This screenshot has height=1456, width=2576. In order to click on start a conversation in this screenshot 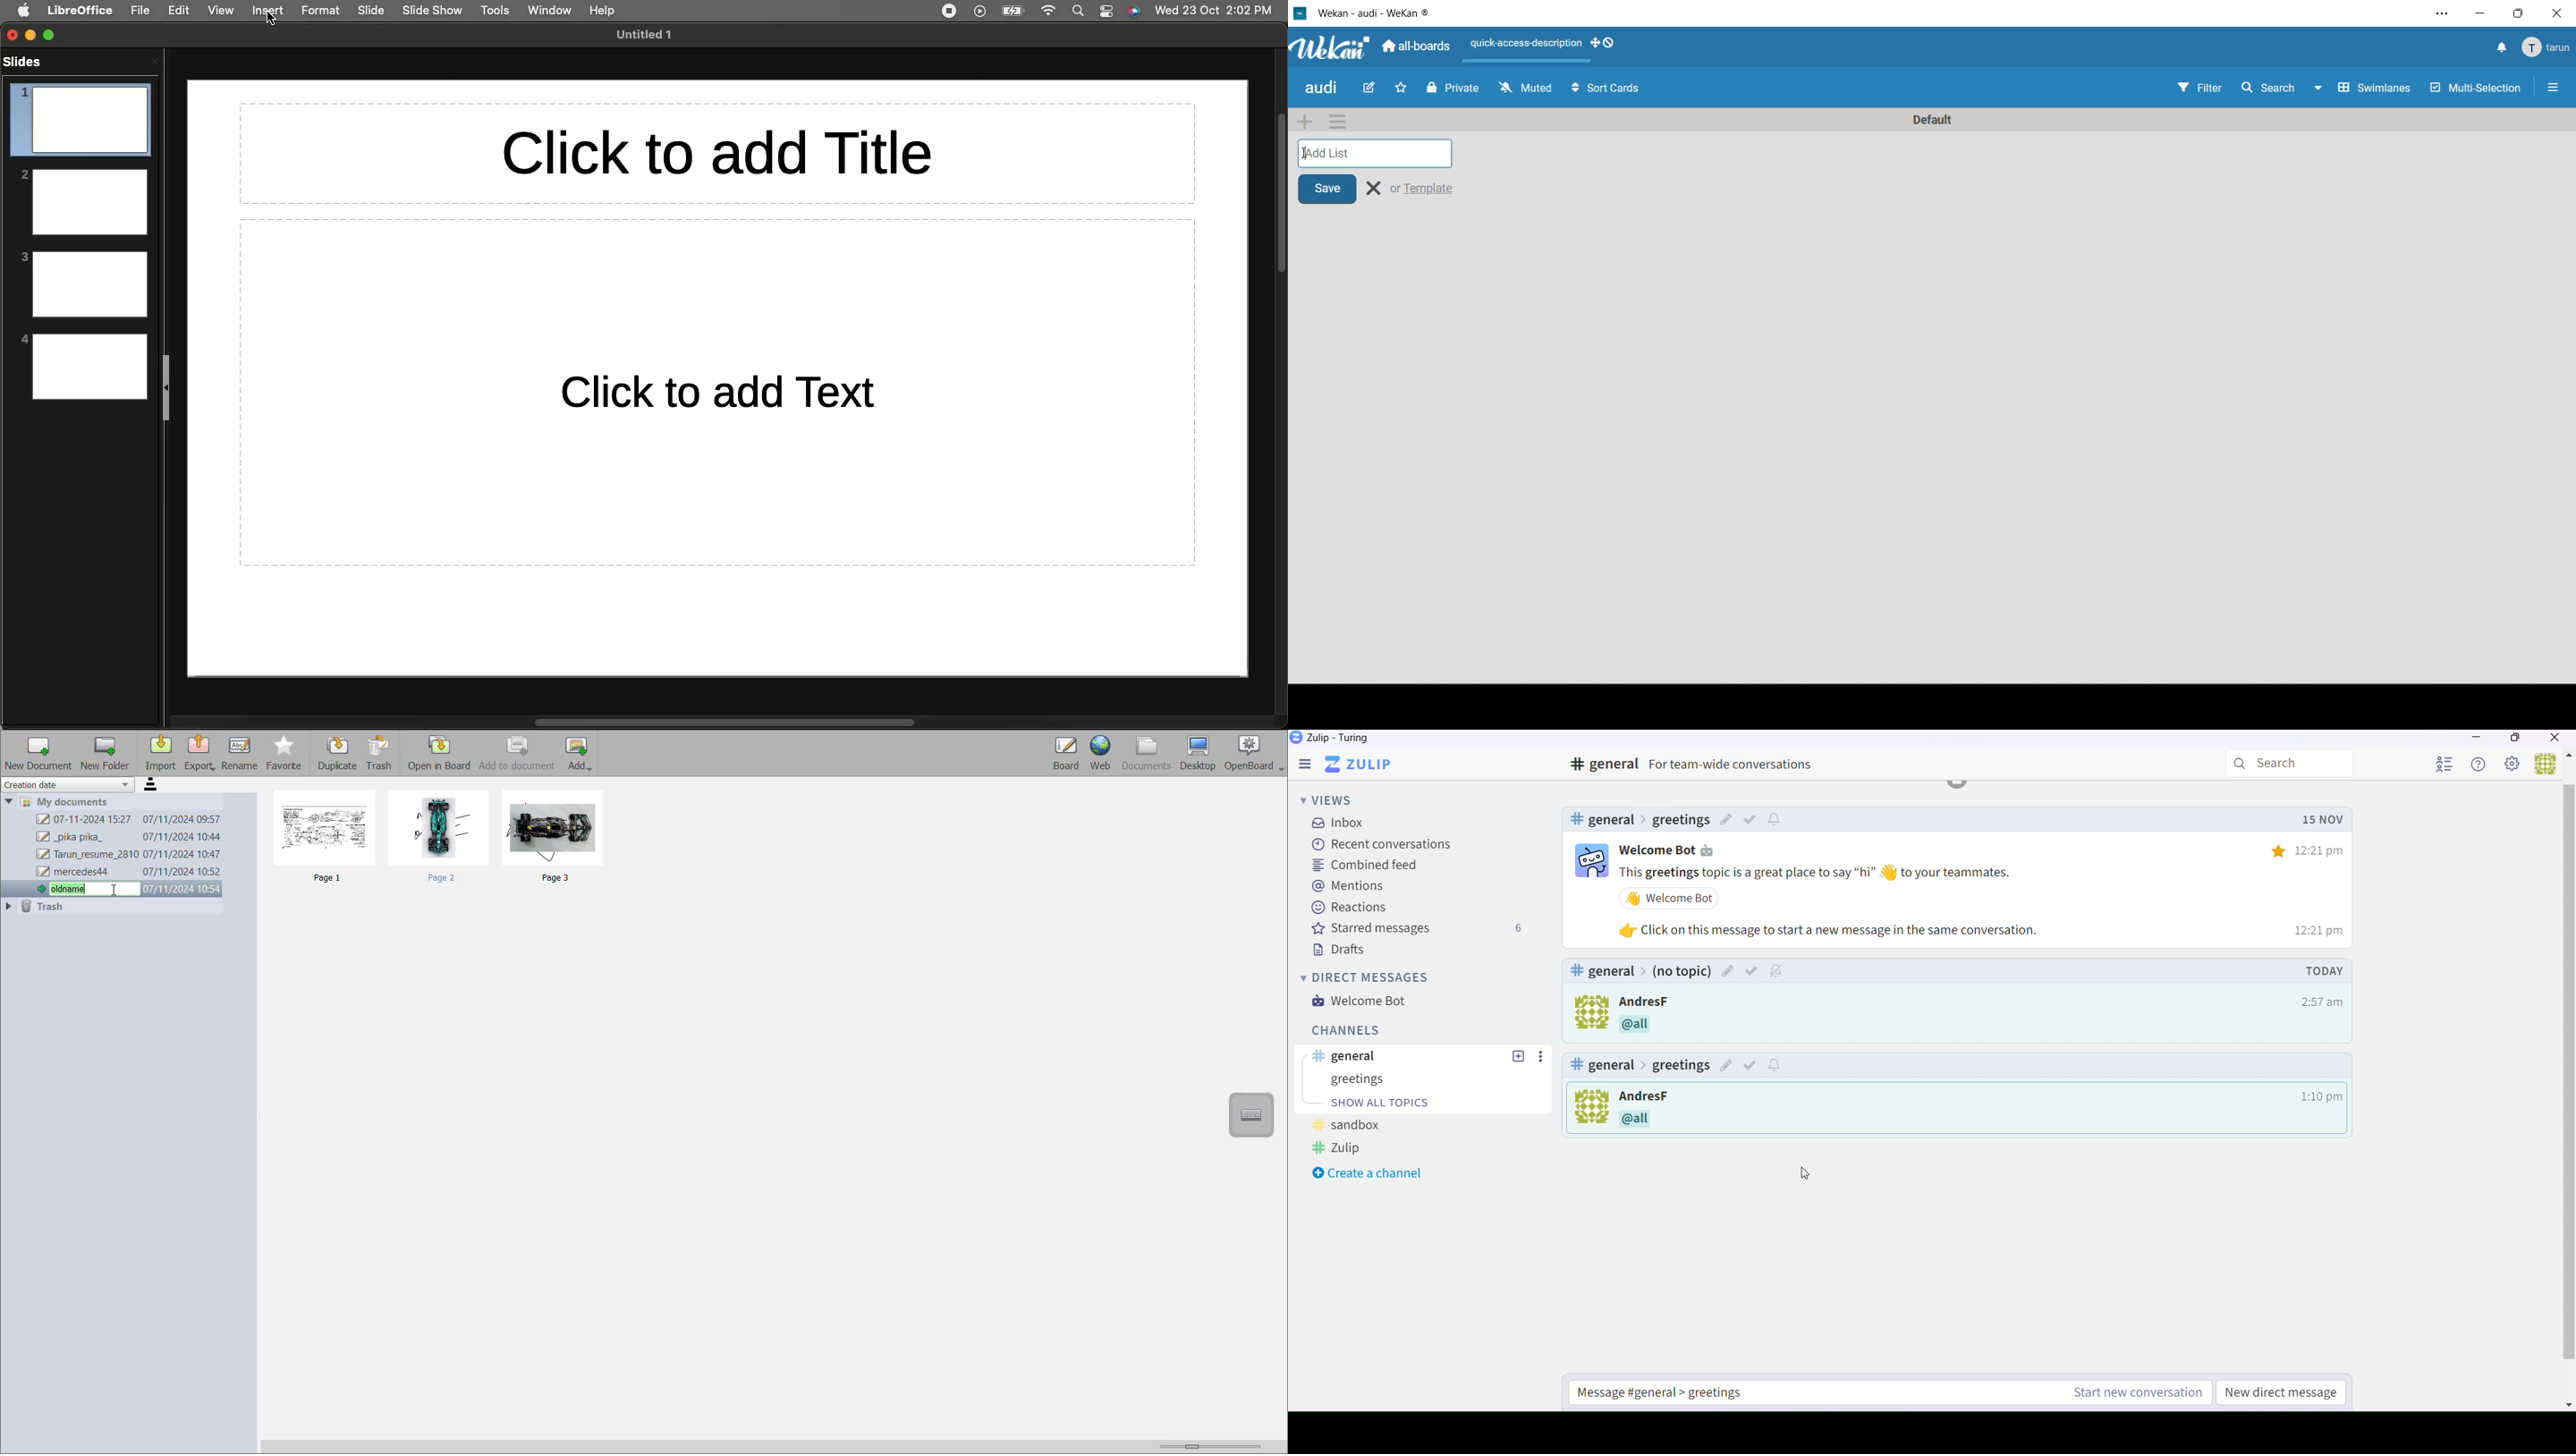, I will do `click(1395, 1105)`.